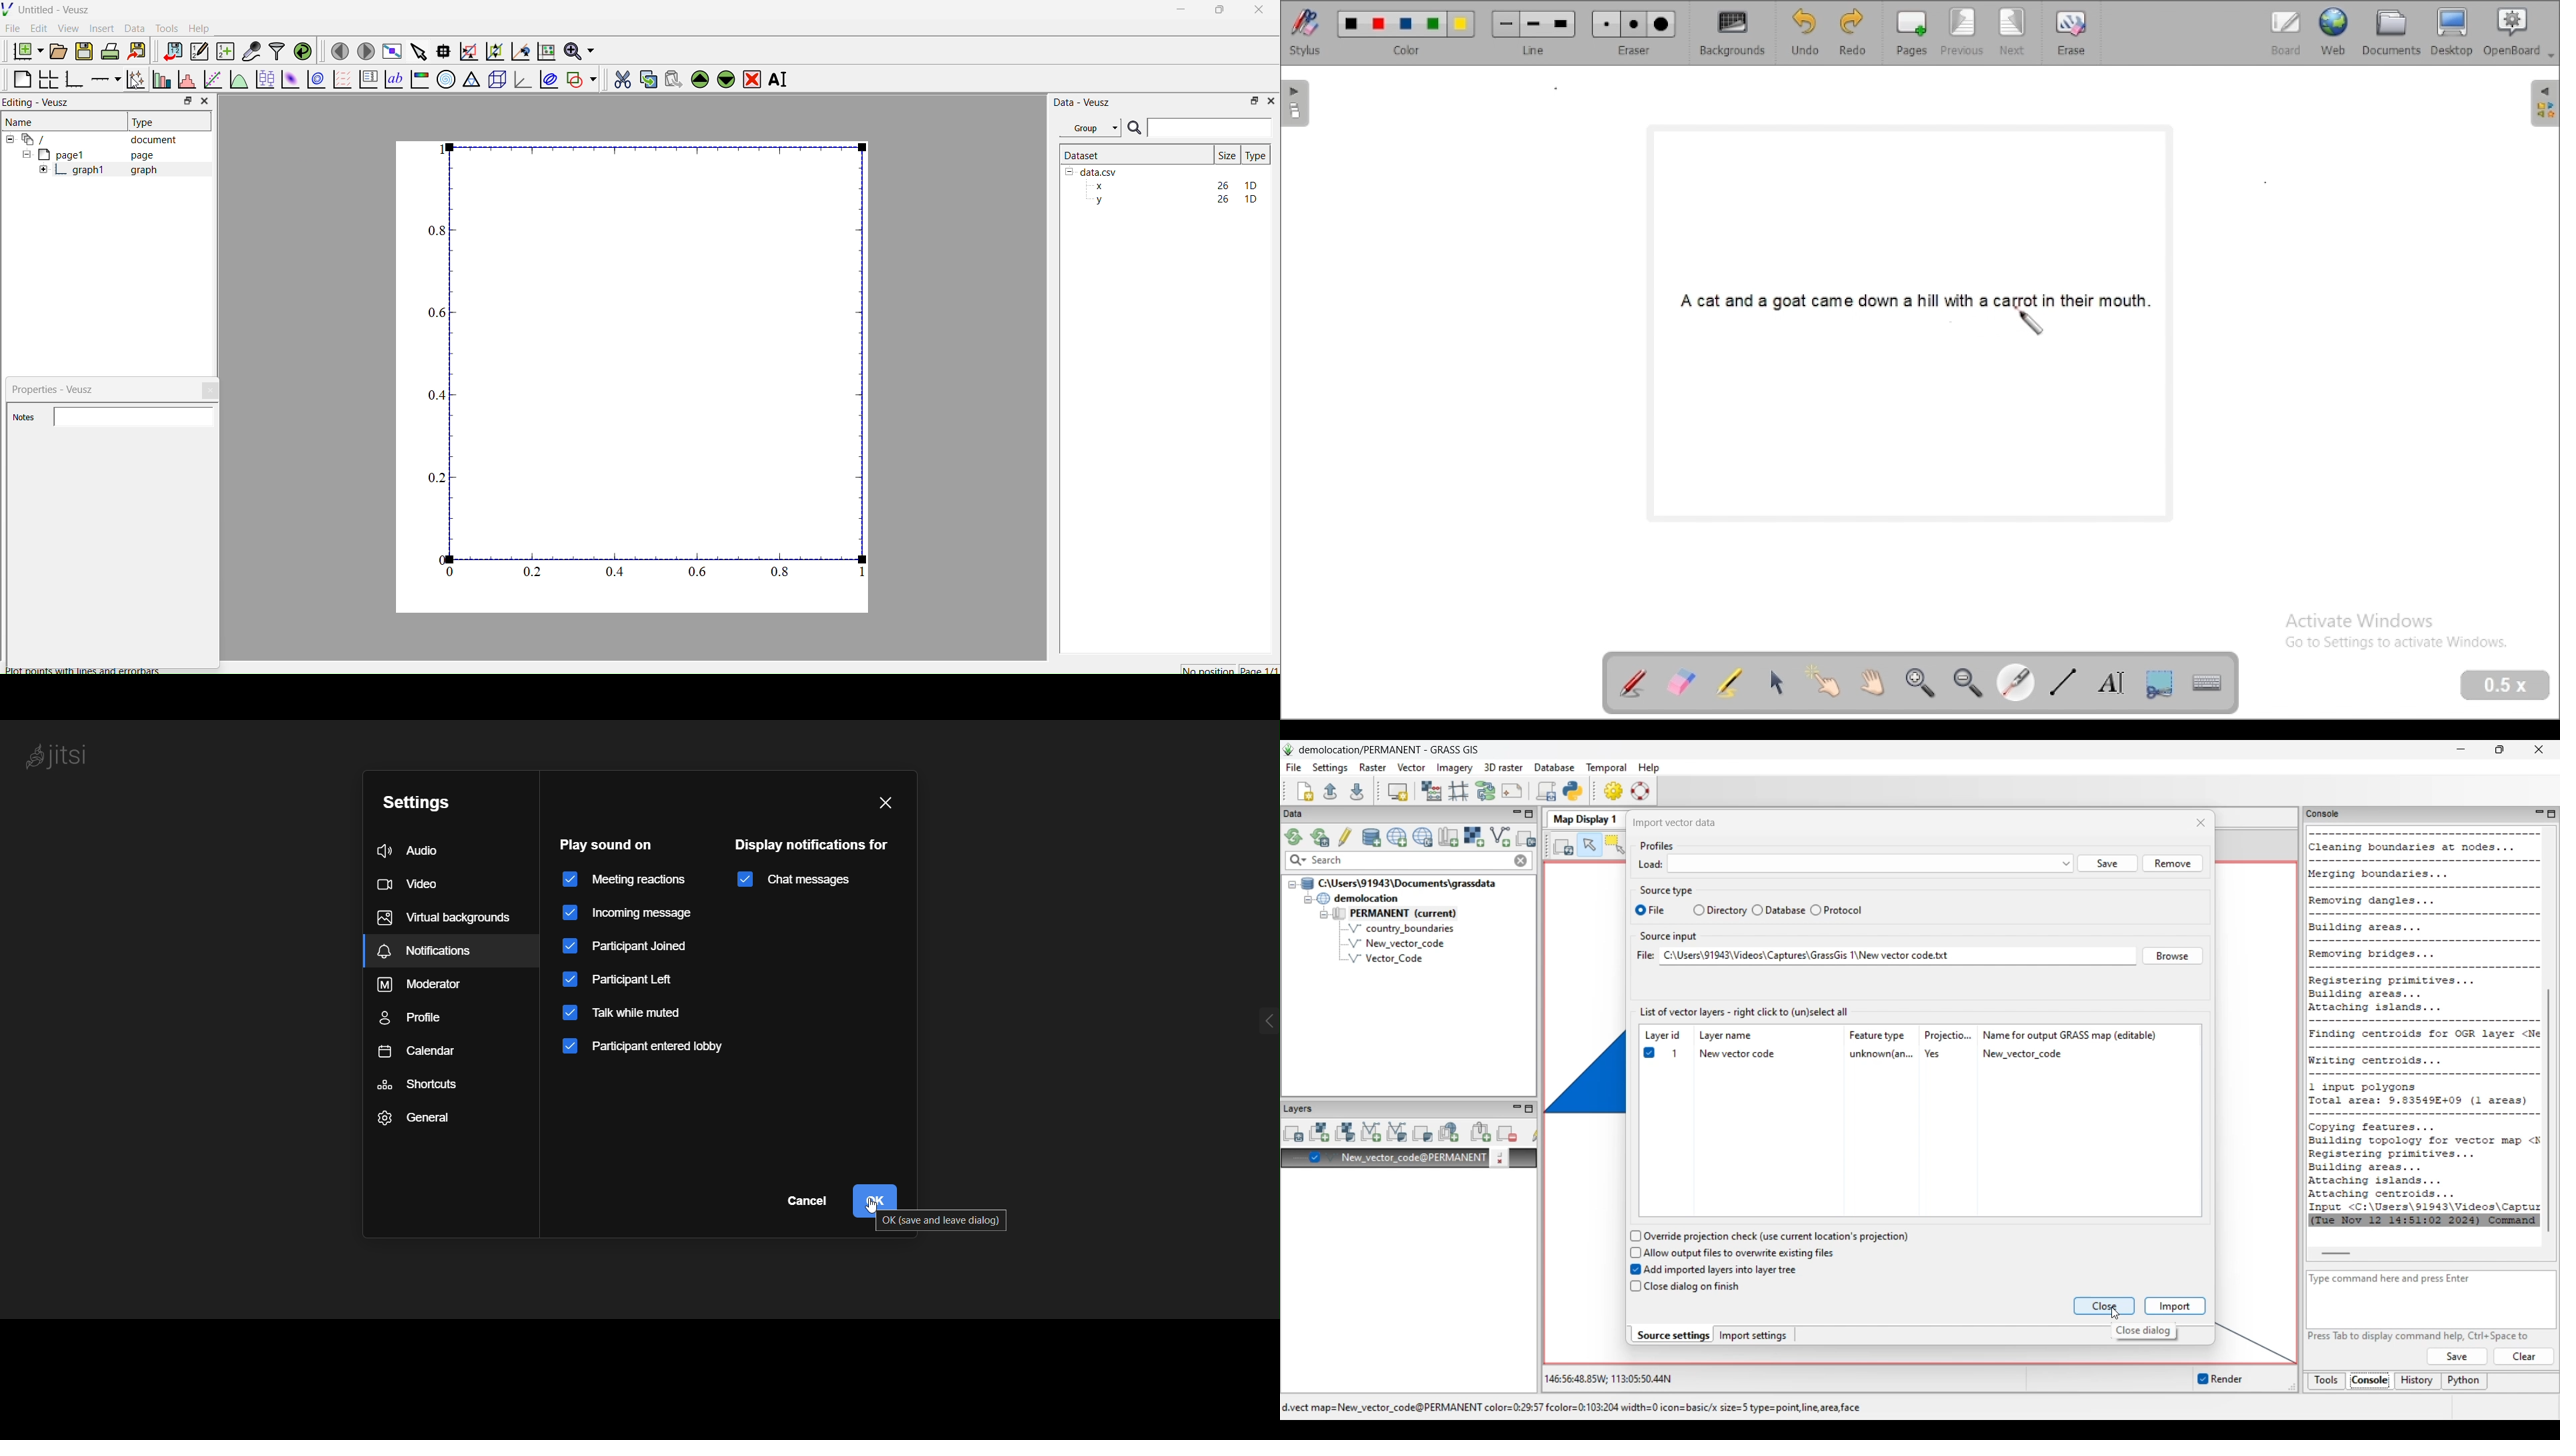 This screenshot has height=1456, width=2576. What do you see at coordinates (368, 79) in the screenshot?
I see `Plot Key` at bounding box center [368, 79].